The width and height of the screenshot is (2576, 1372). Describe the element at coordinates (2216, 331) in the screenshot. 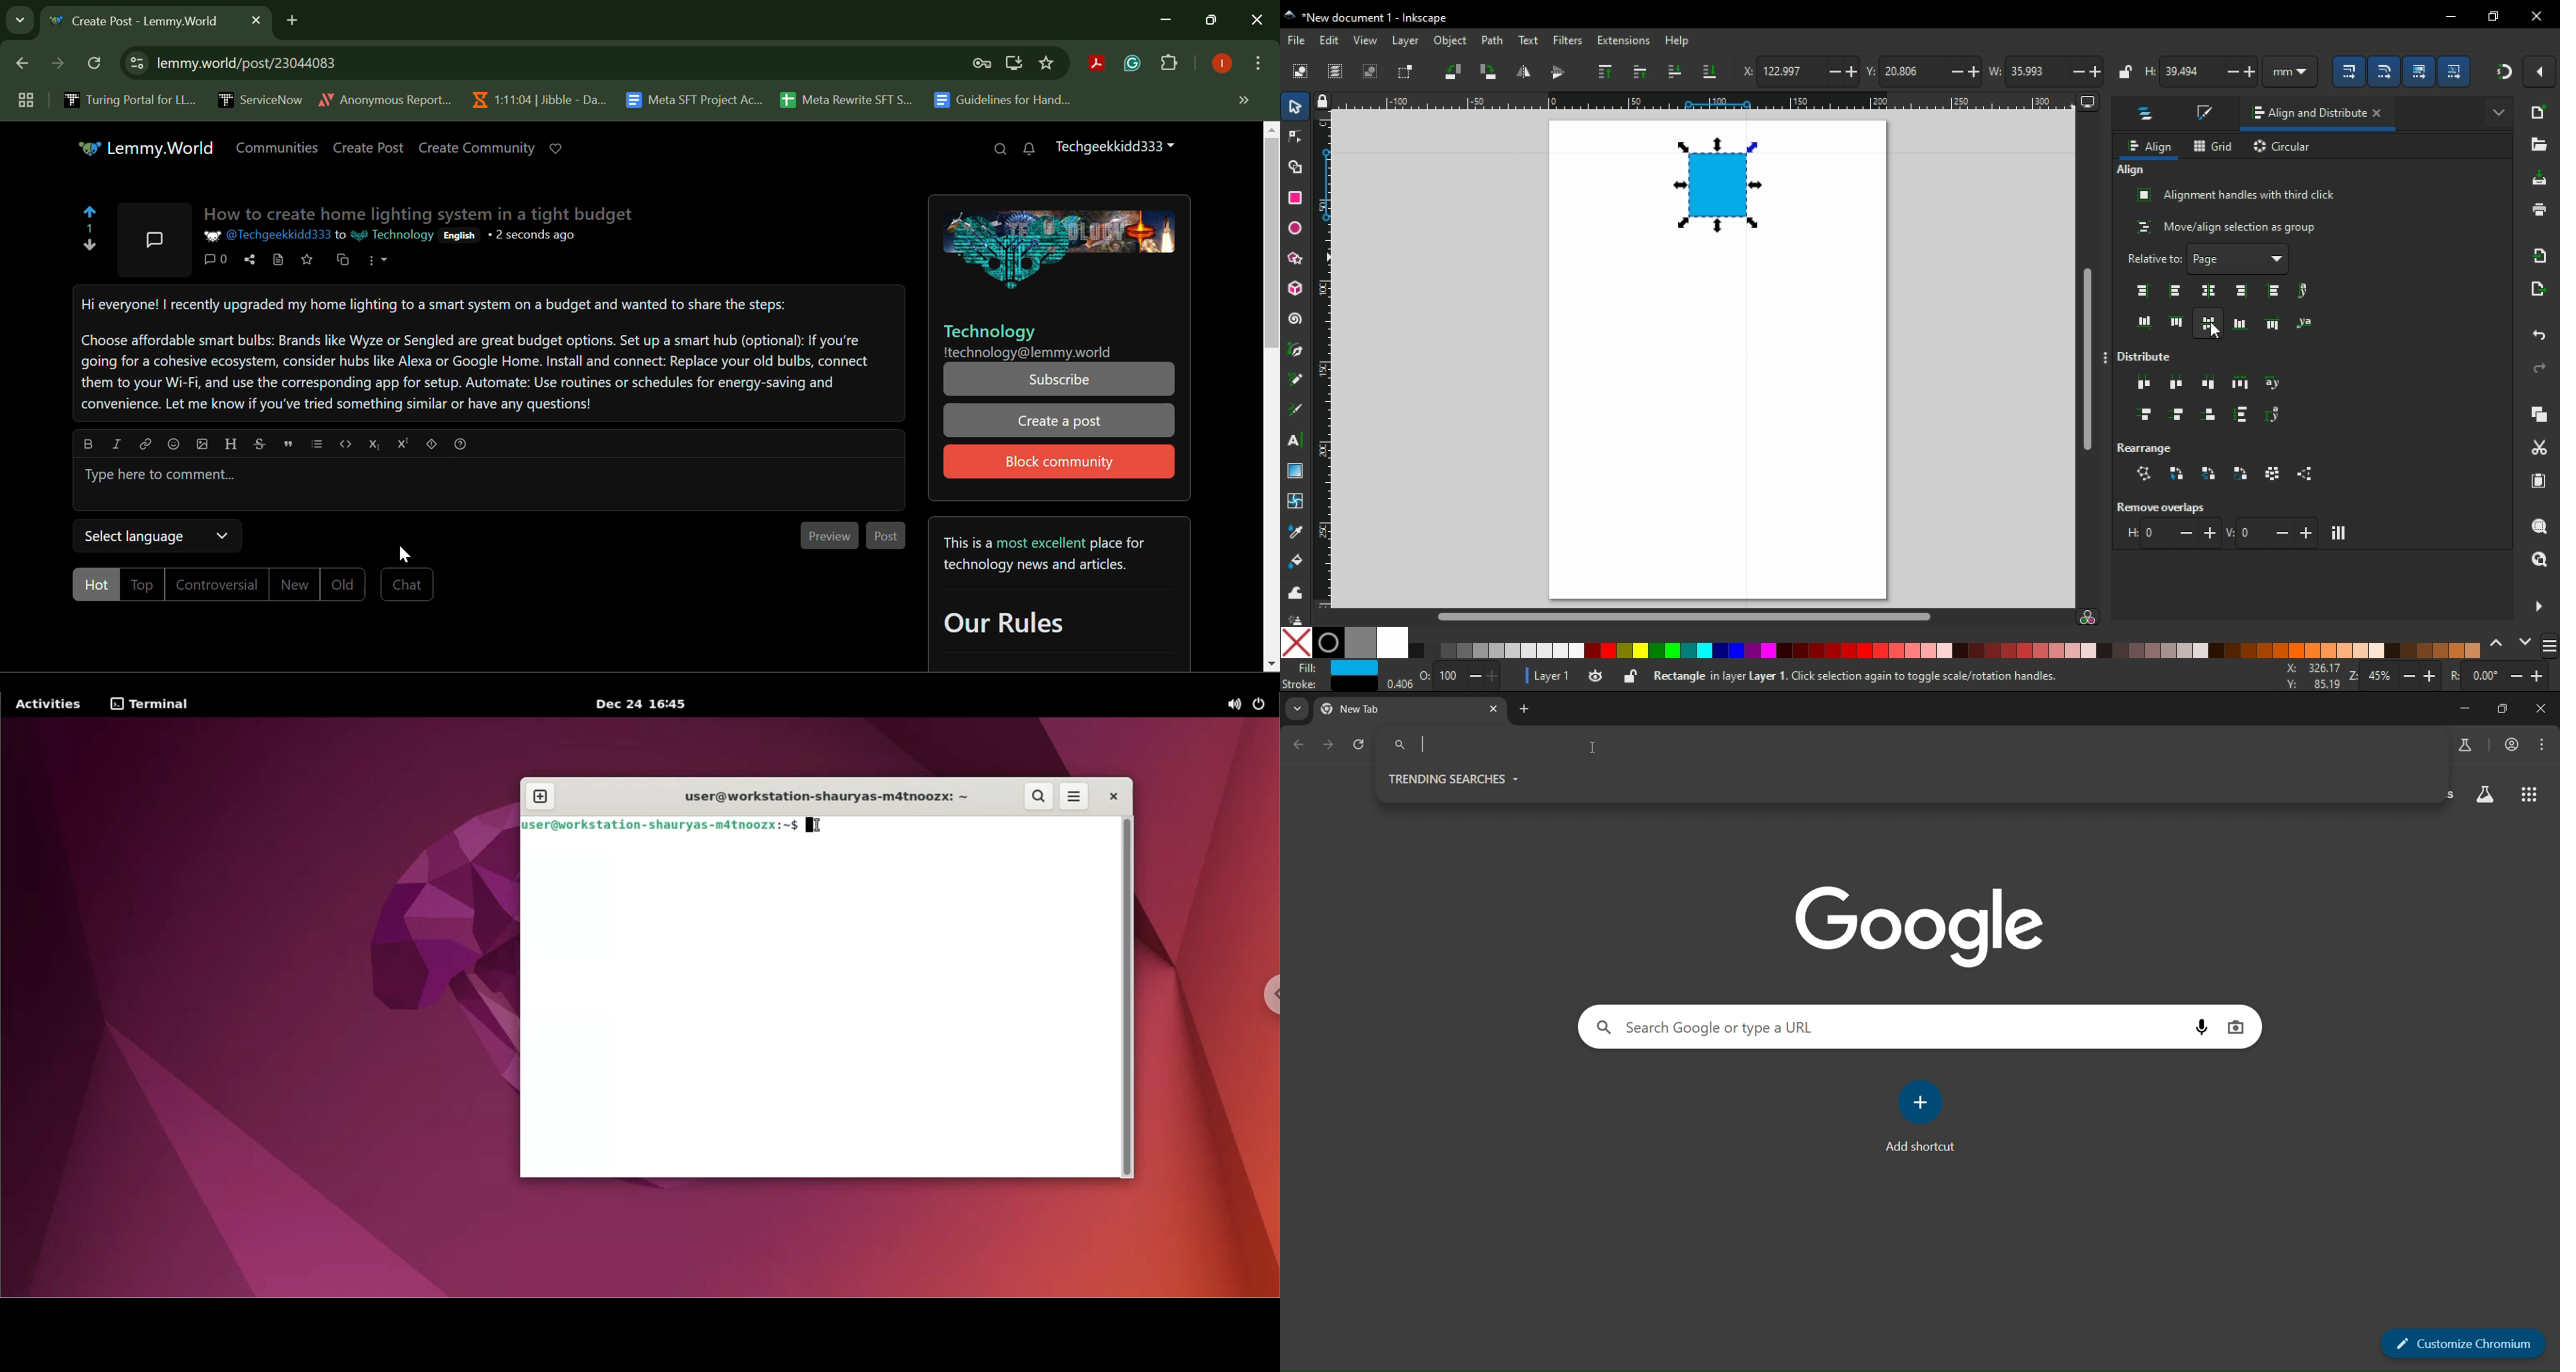

I see `cursor` at that location.